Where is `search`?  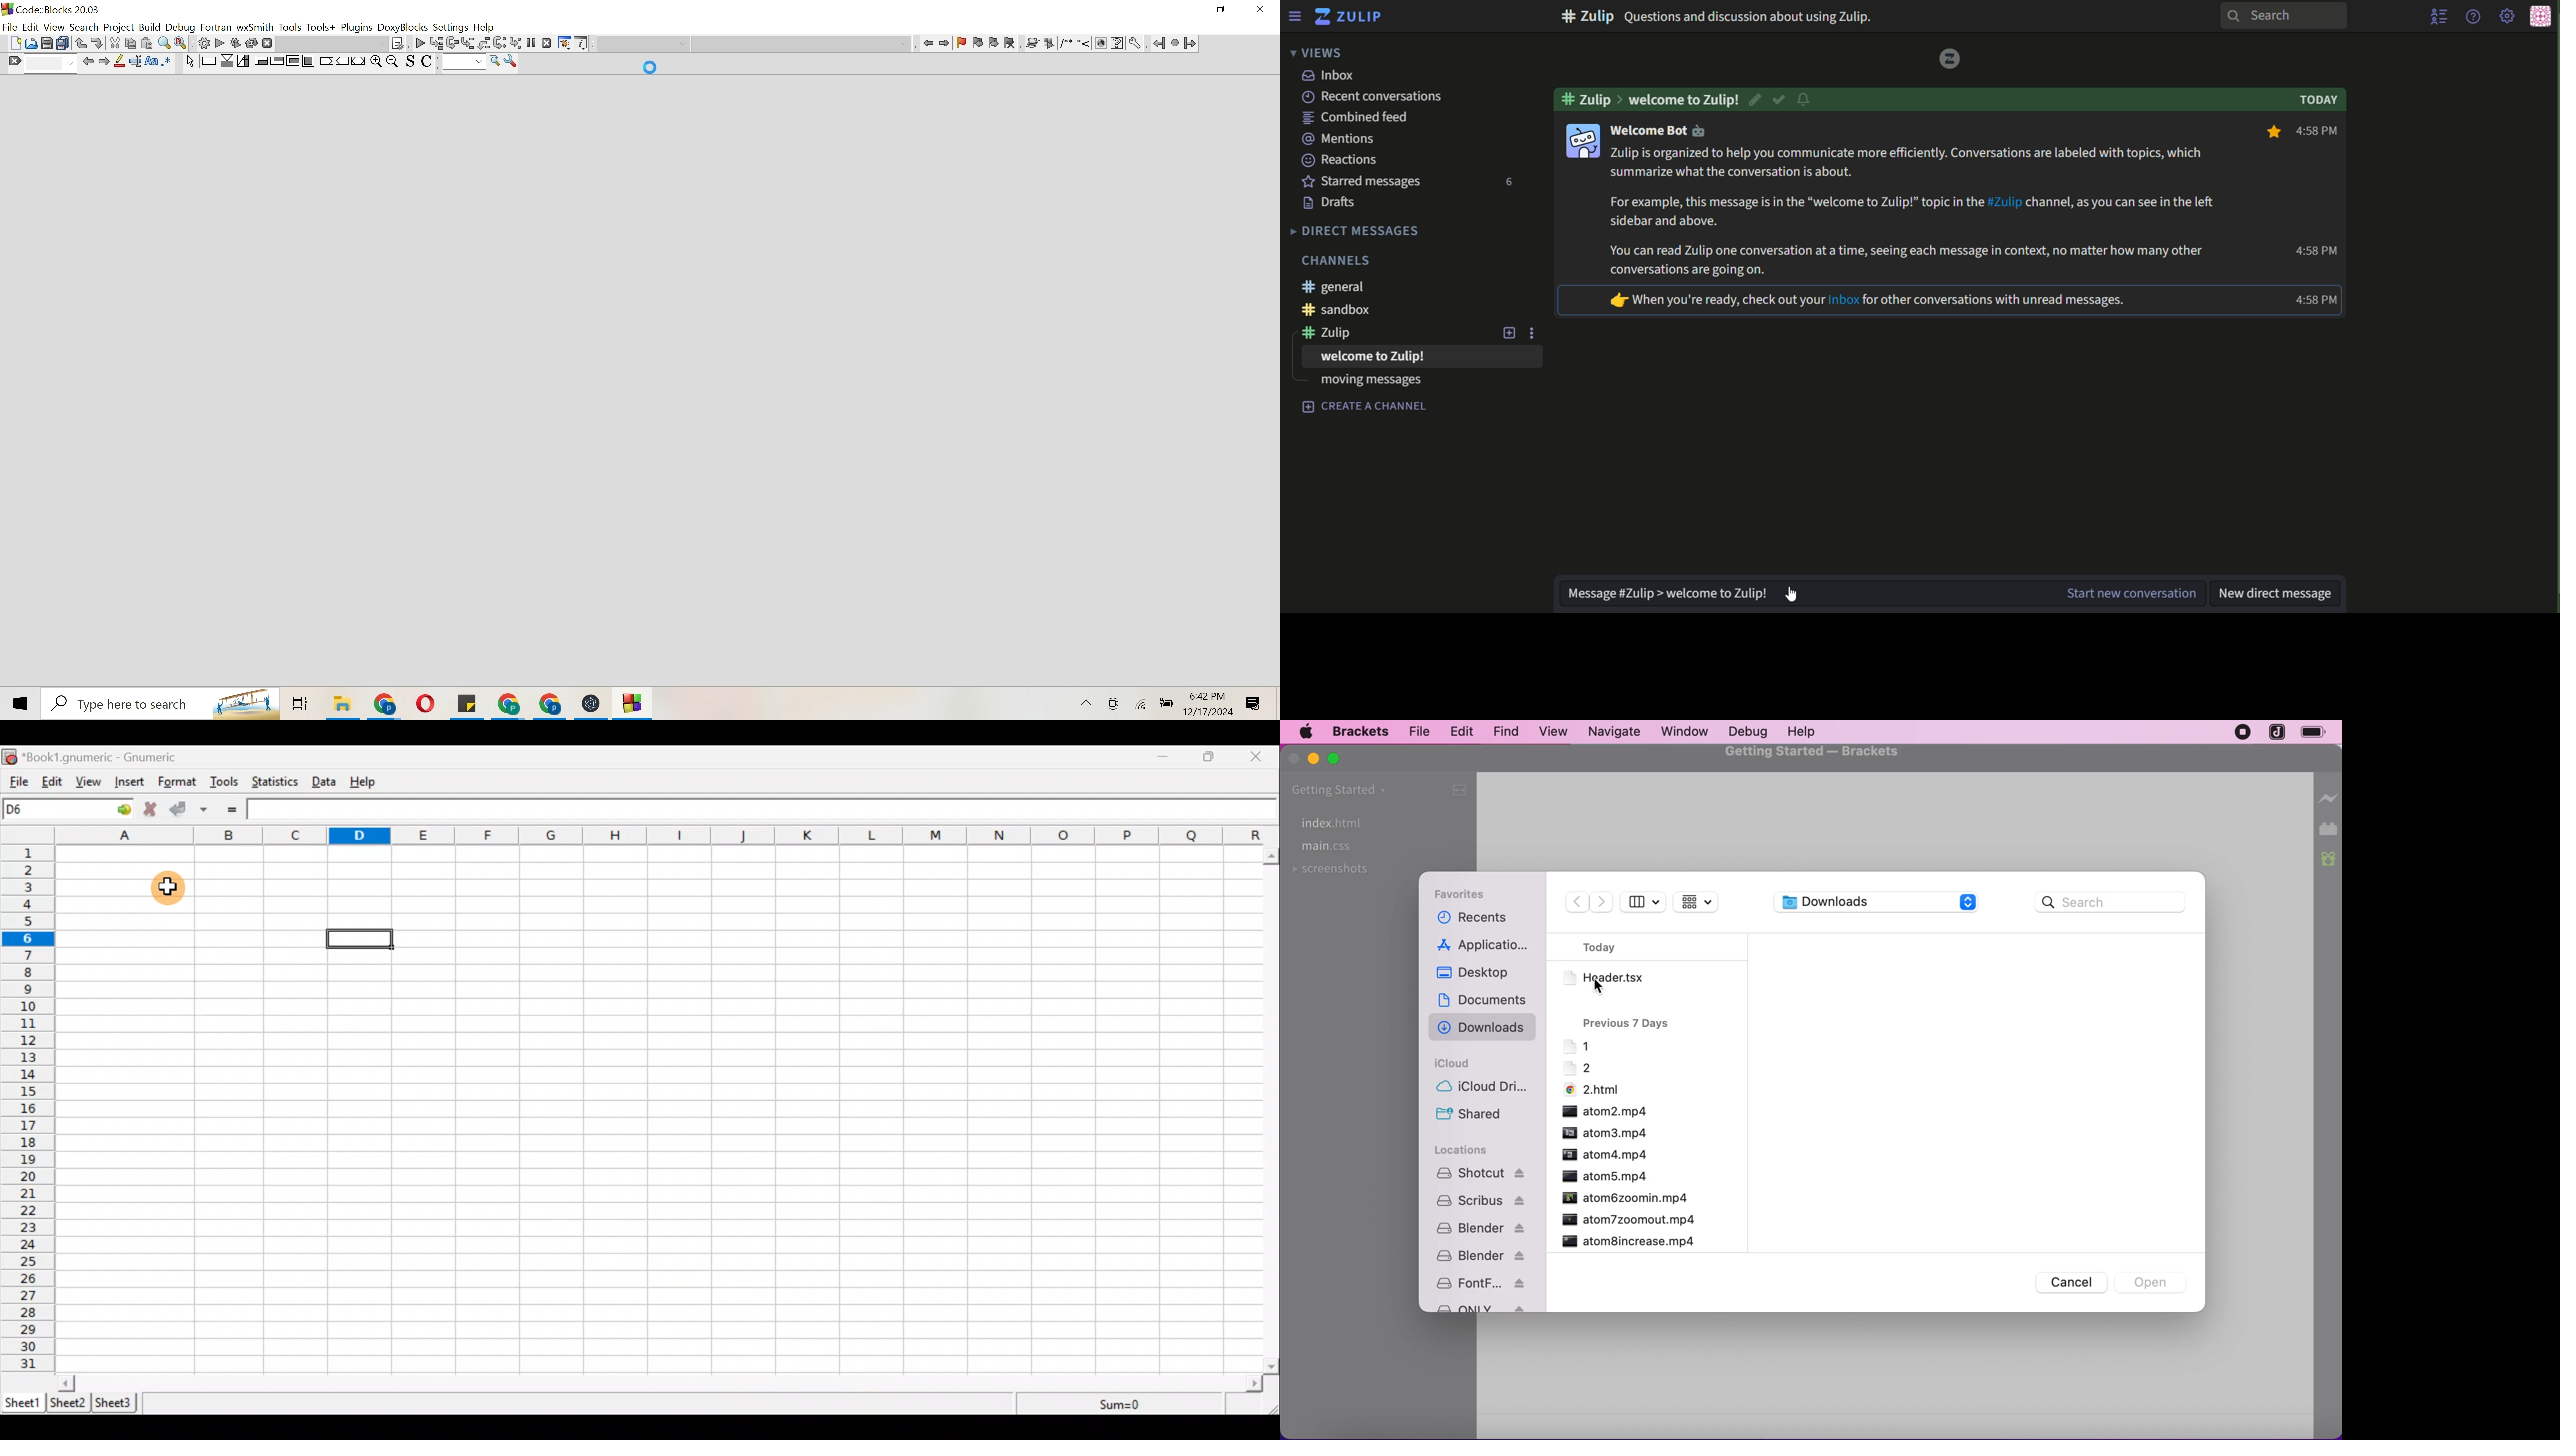
search is located at coordinates (2113, 901).